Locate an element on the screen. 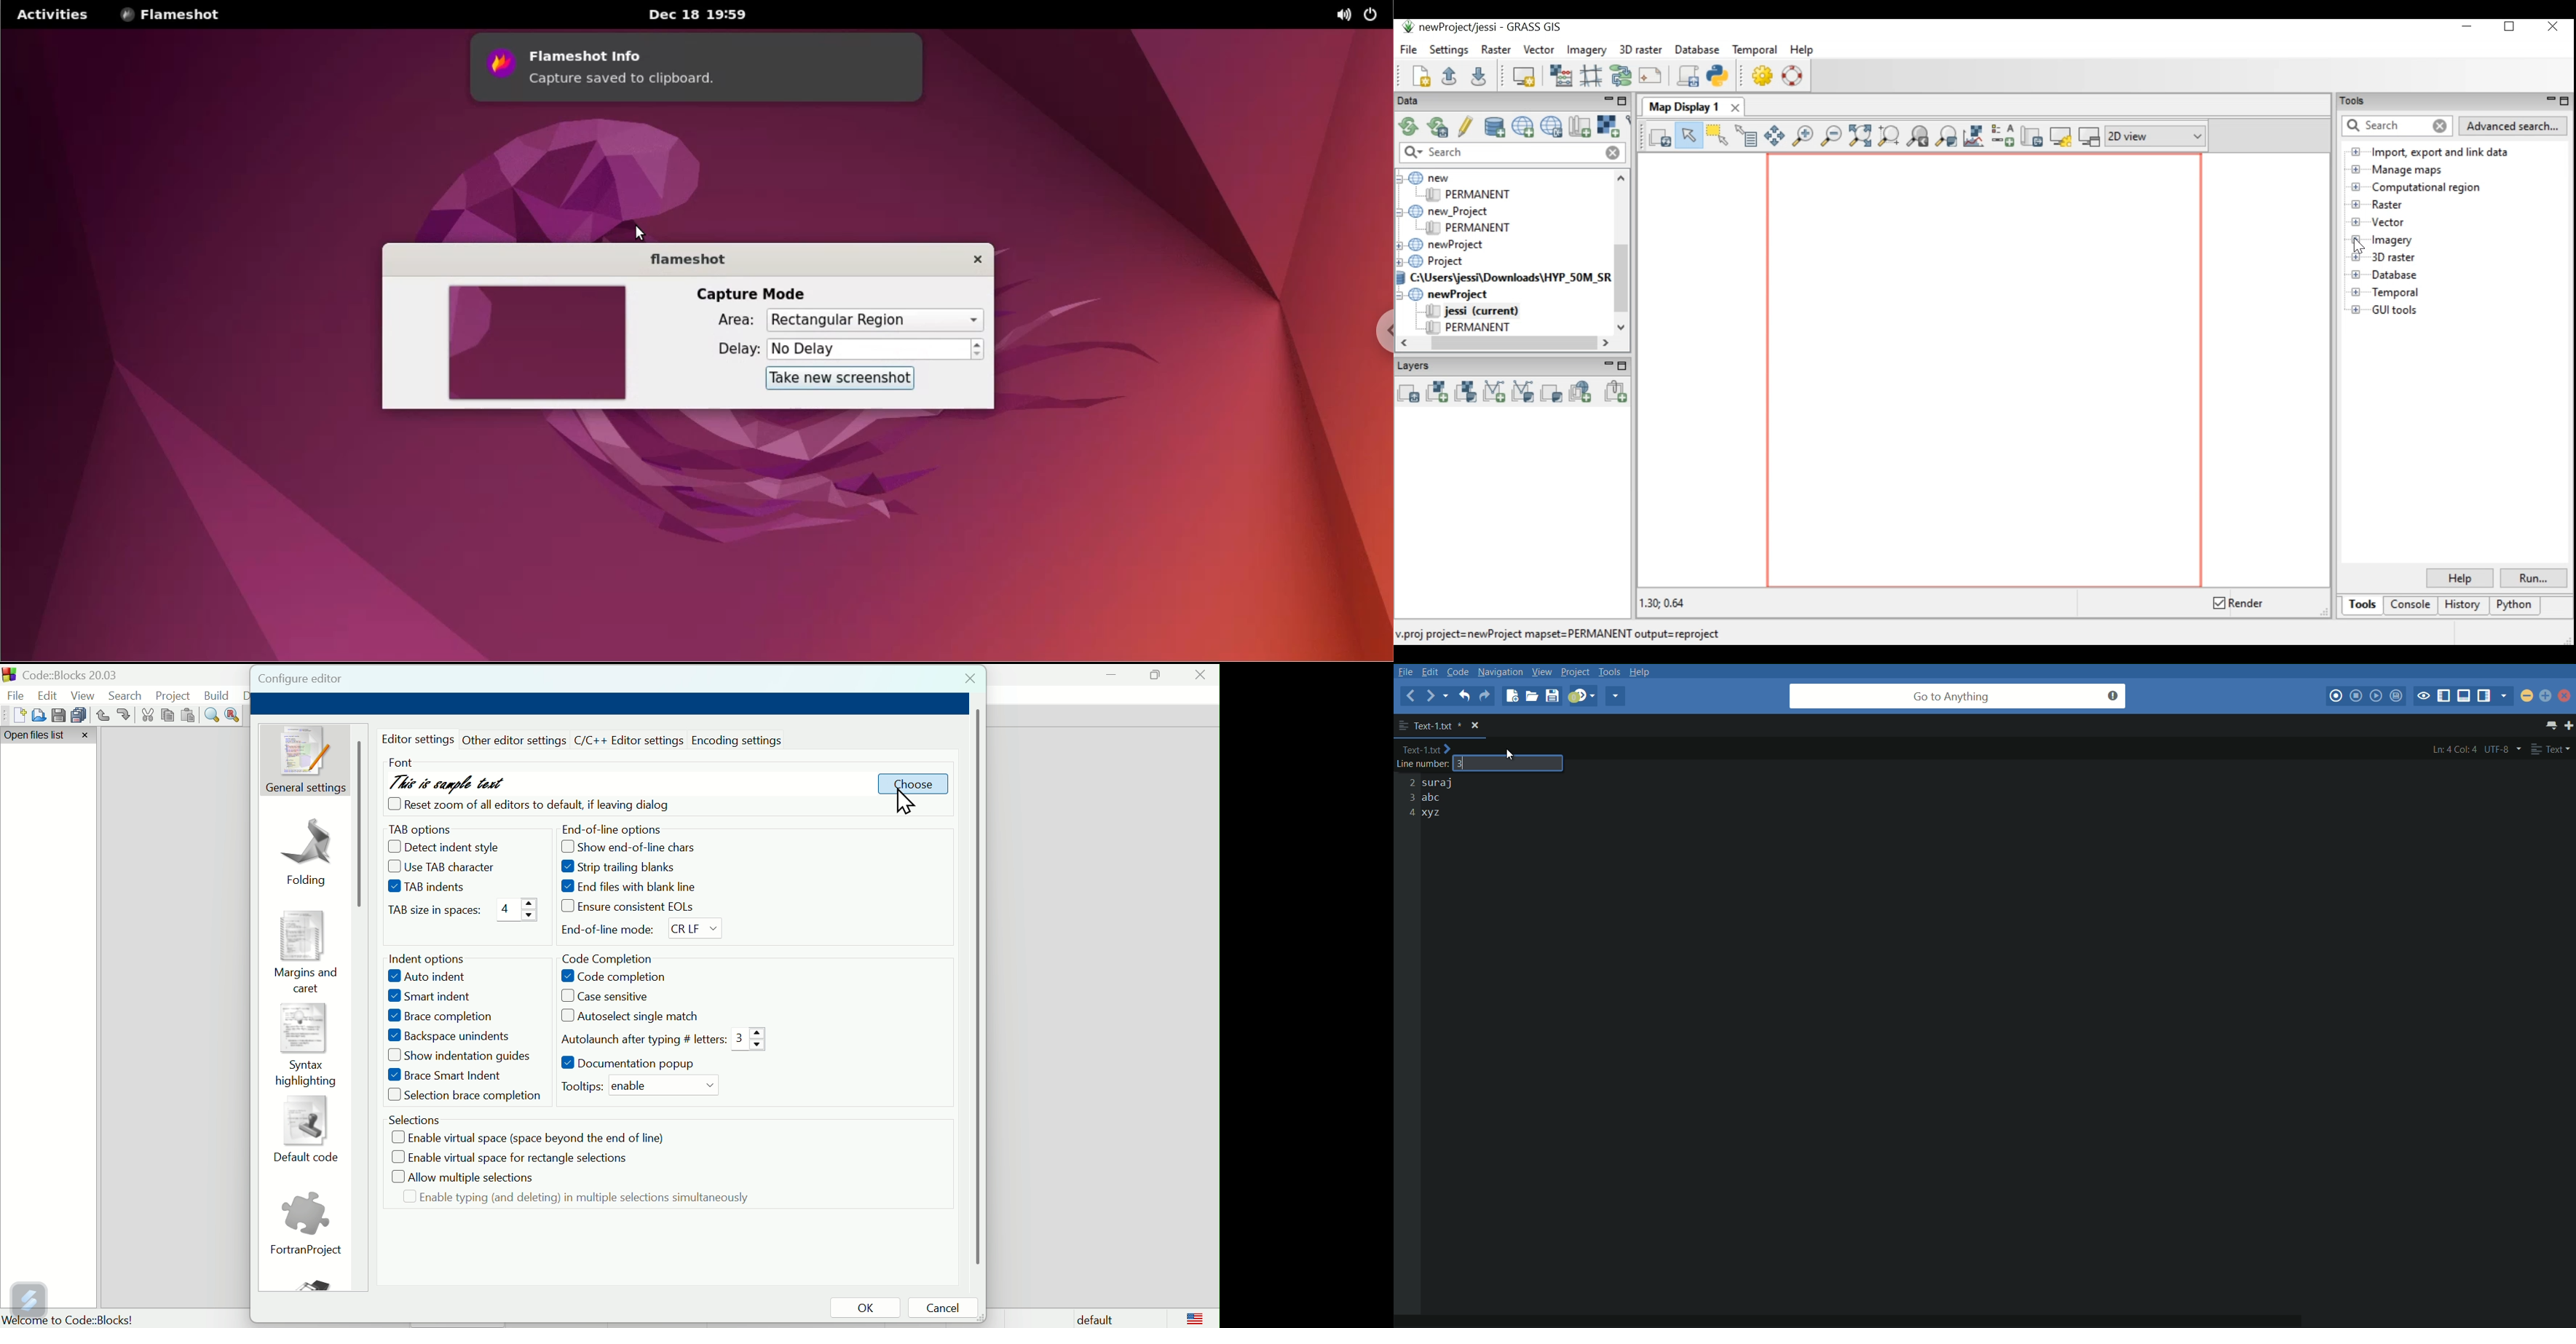 The image size is (2576, 1344). syntax highlighting is located at coordinates (305, 1046).